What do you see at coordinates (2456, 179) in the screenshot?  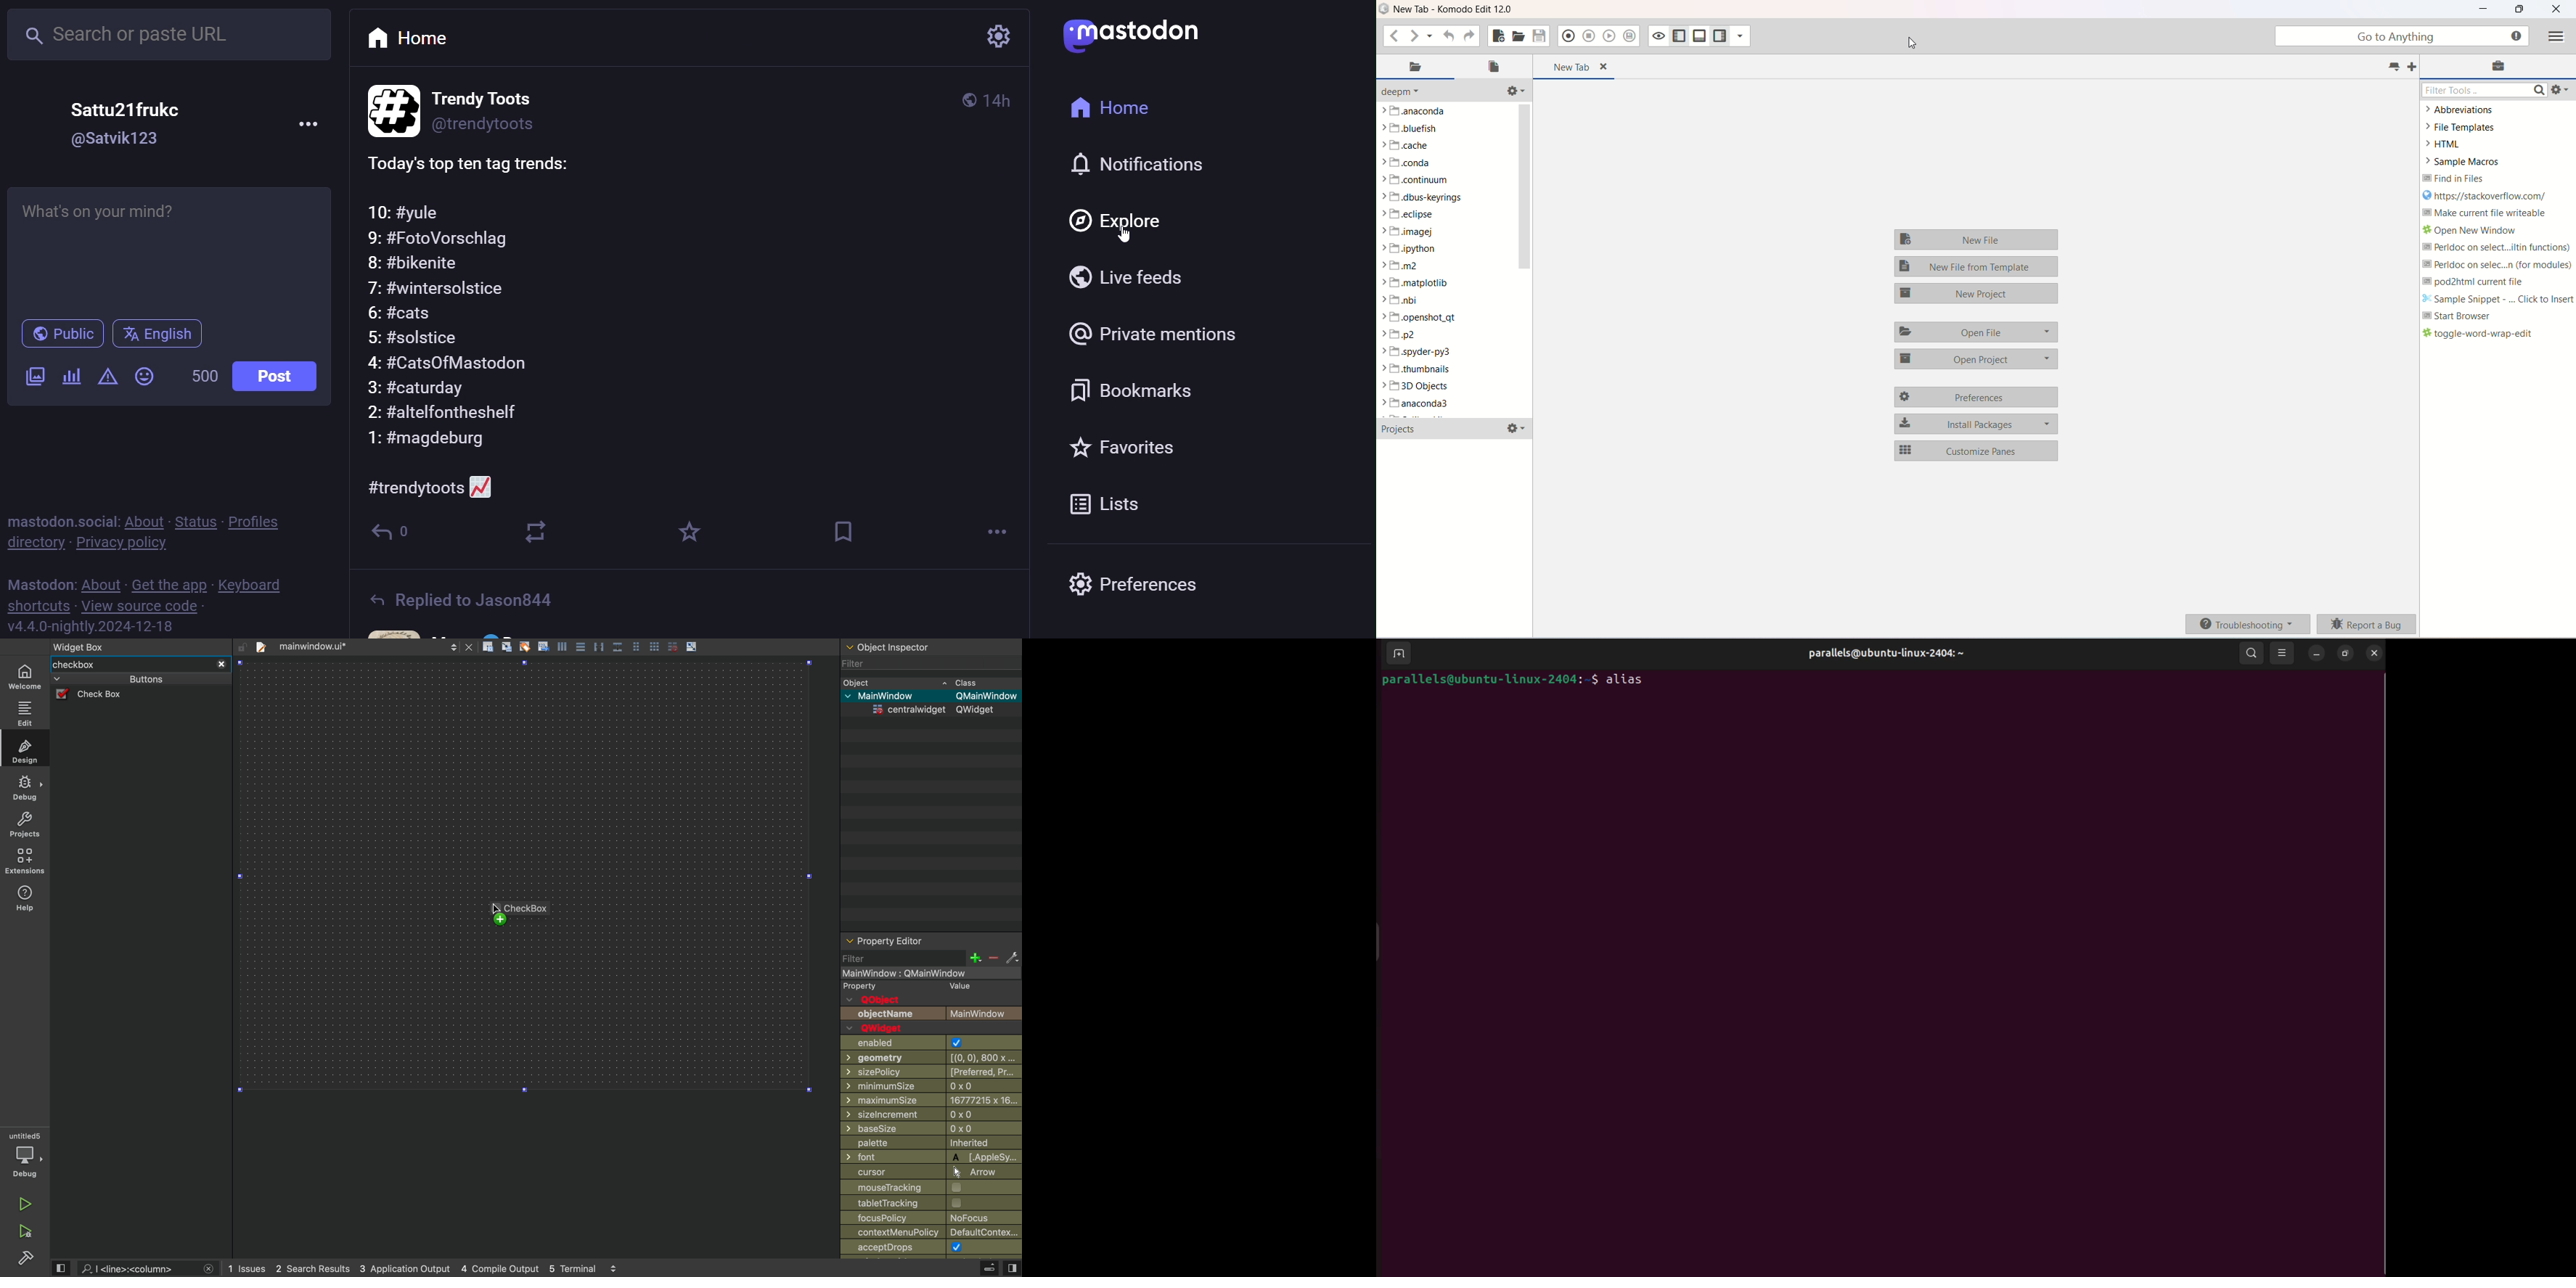 I see `find in files` at bounding box center [2456, 179].